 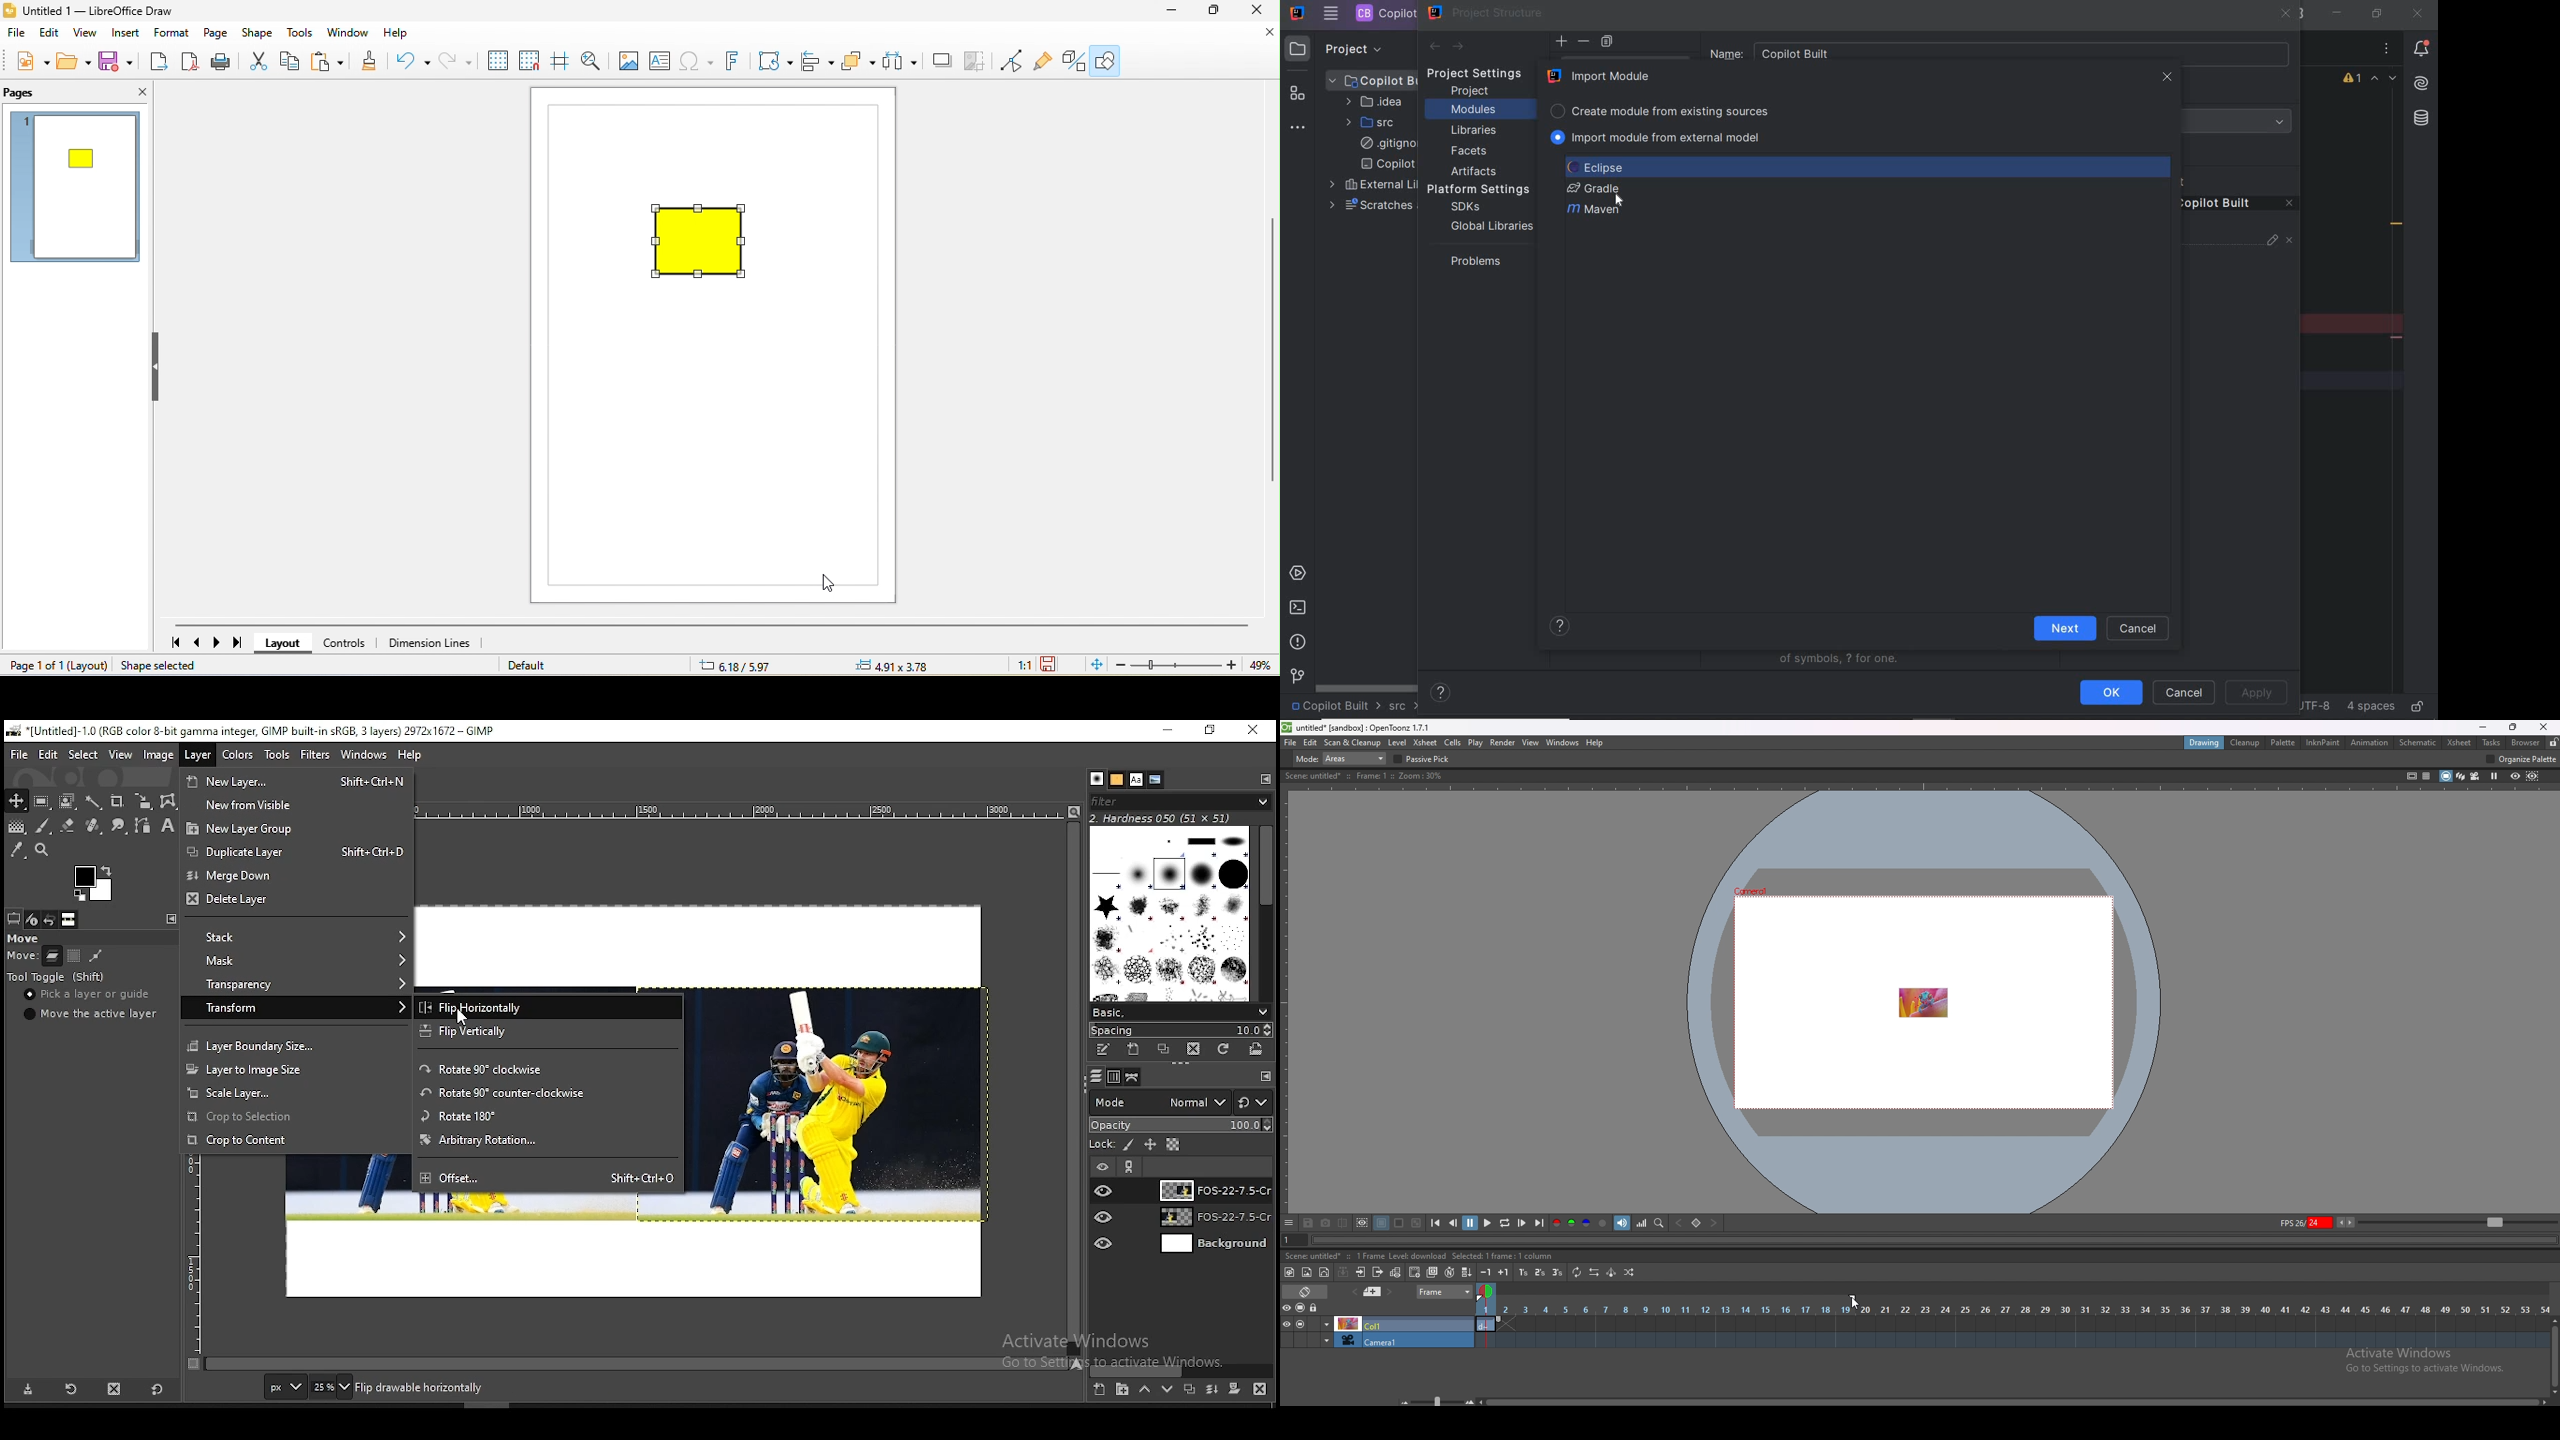 What do you see at coordinates (296, 1007) in the screenshot?
I see `transform` at bounding box center [296, 1007].